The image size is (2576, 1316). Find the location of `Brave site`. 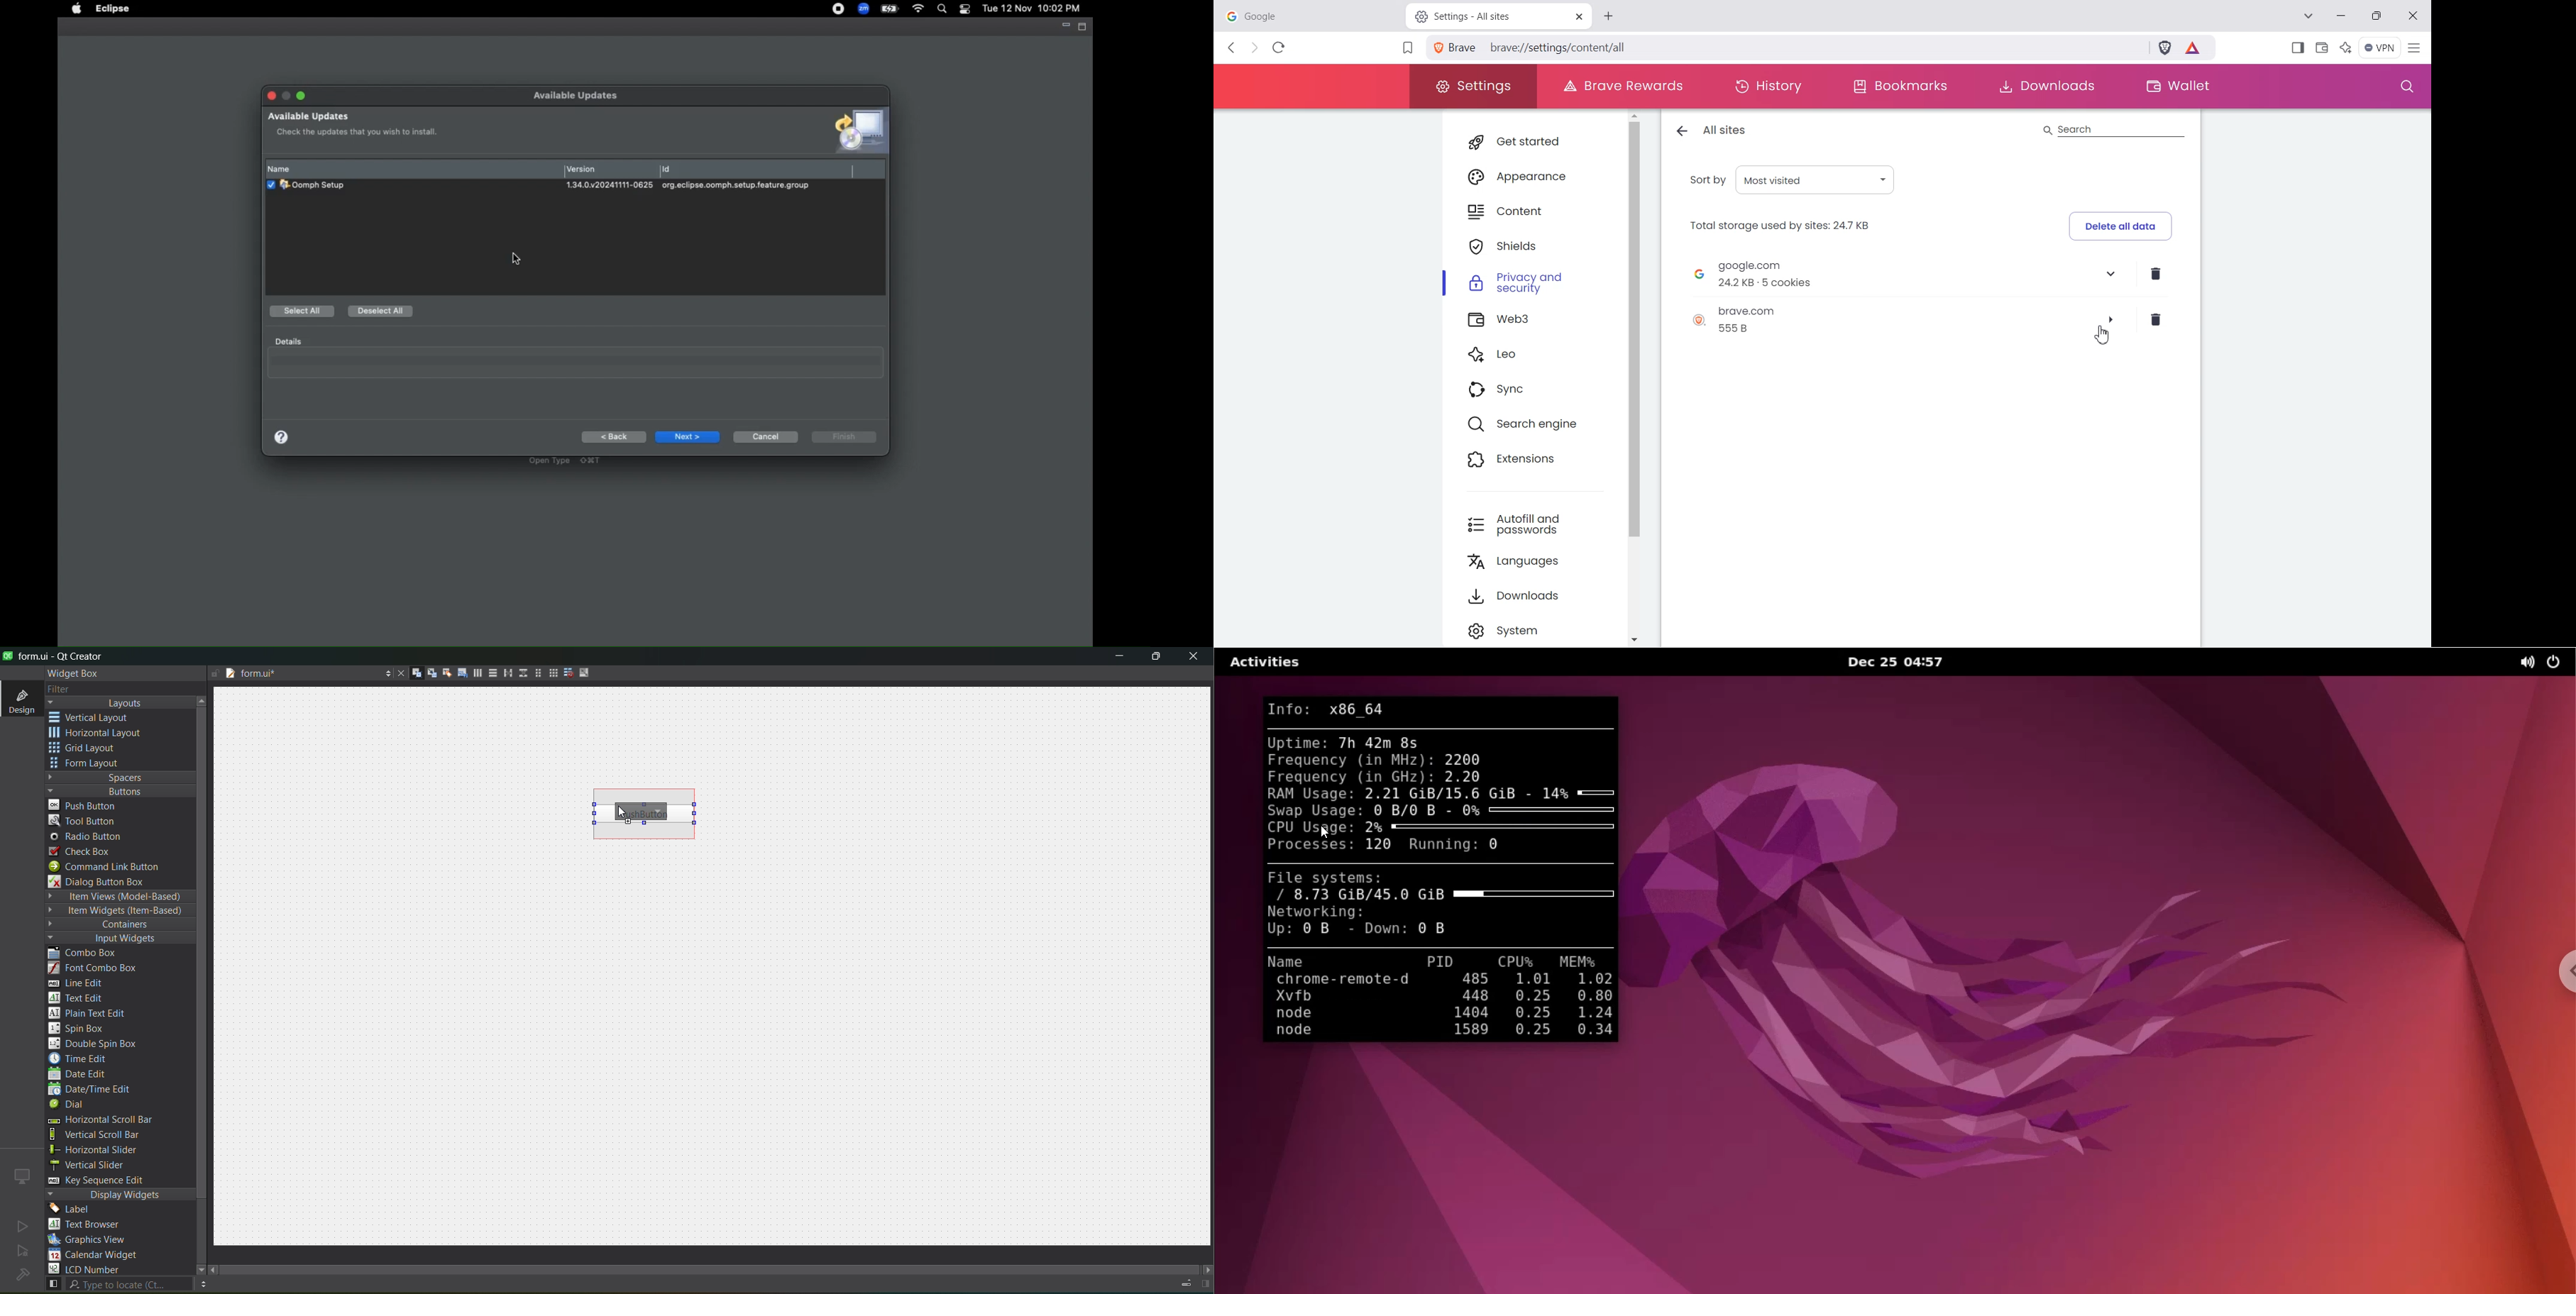

Brave site is located at coordinates (1905, 318).